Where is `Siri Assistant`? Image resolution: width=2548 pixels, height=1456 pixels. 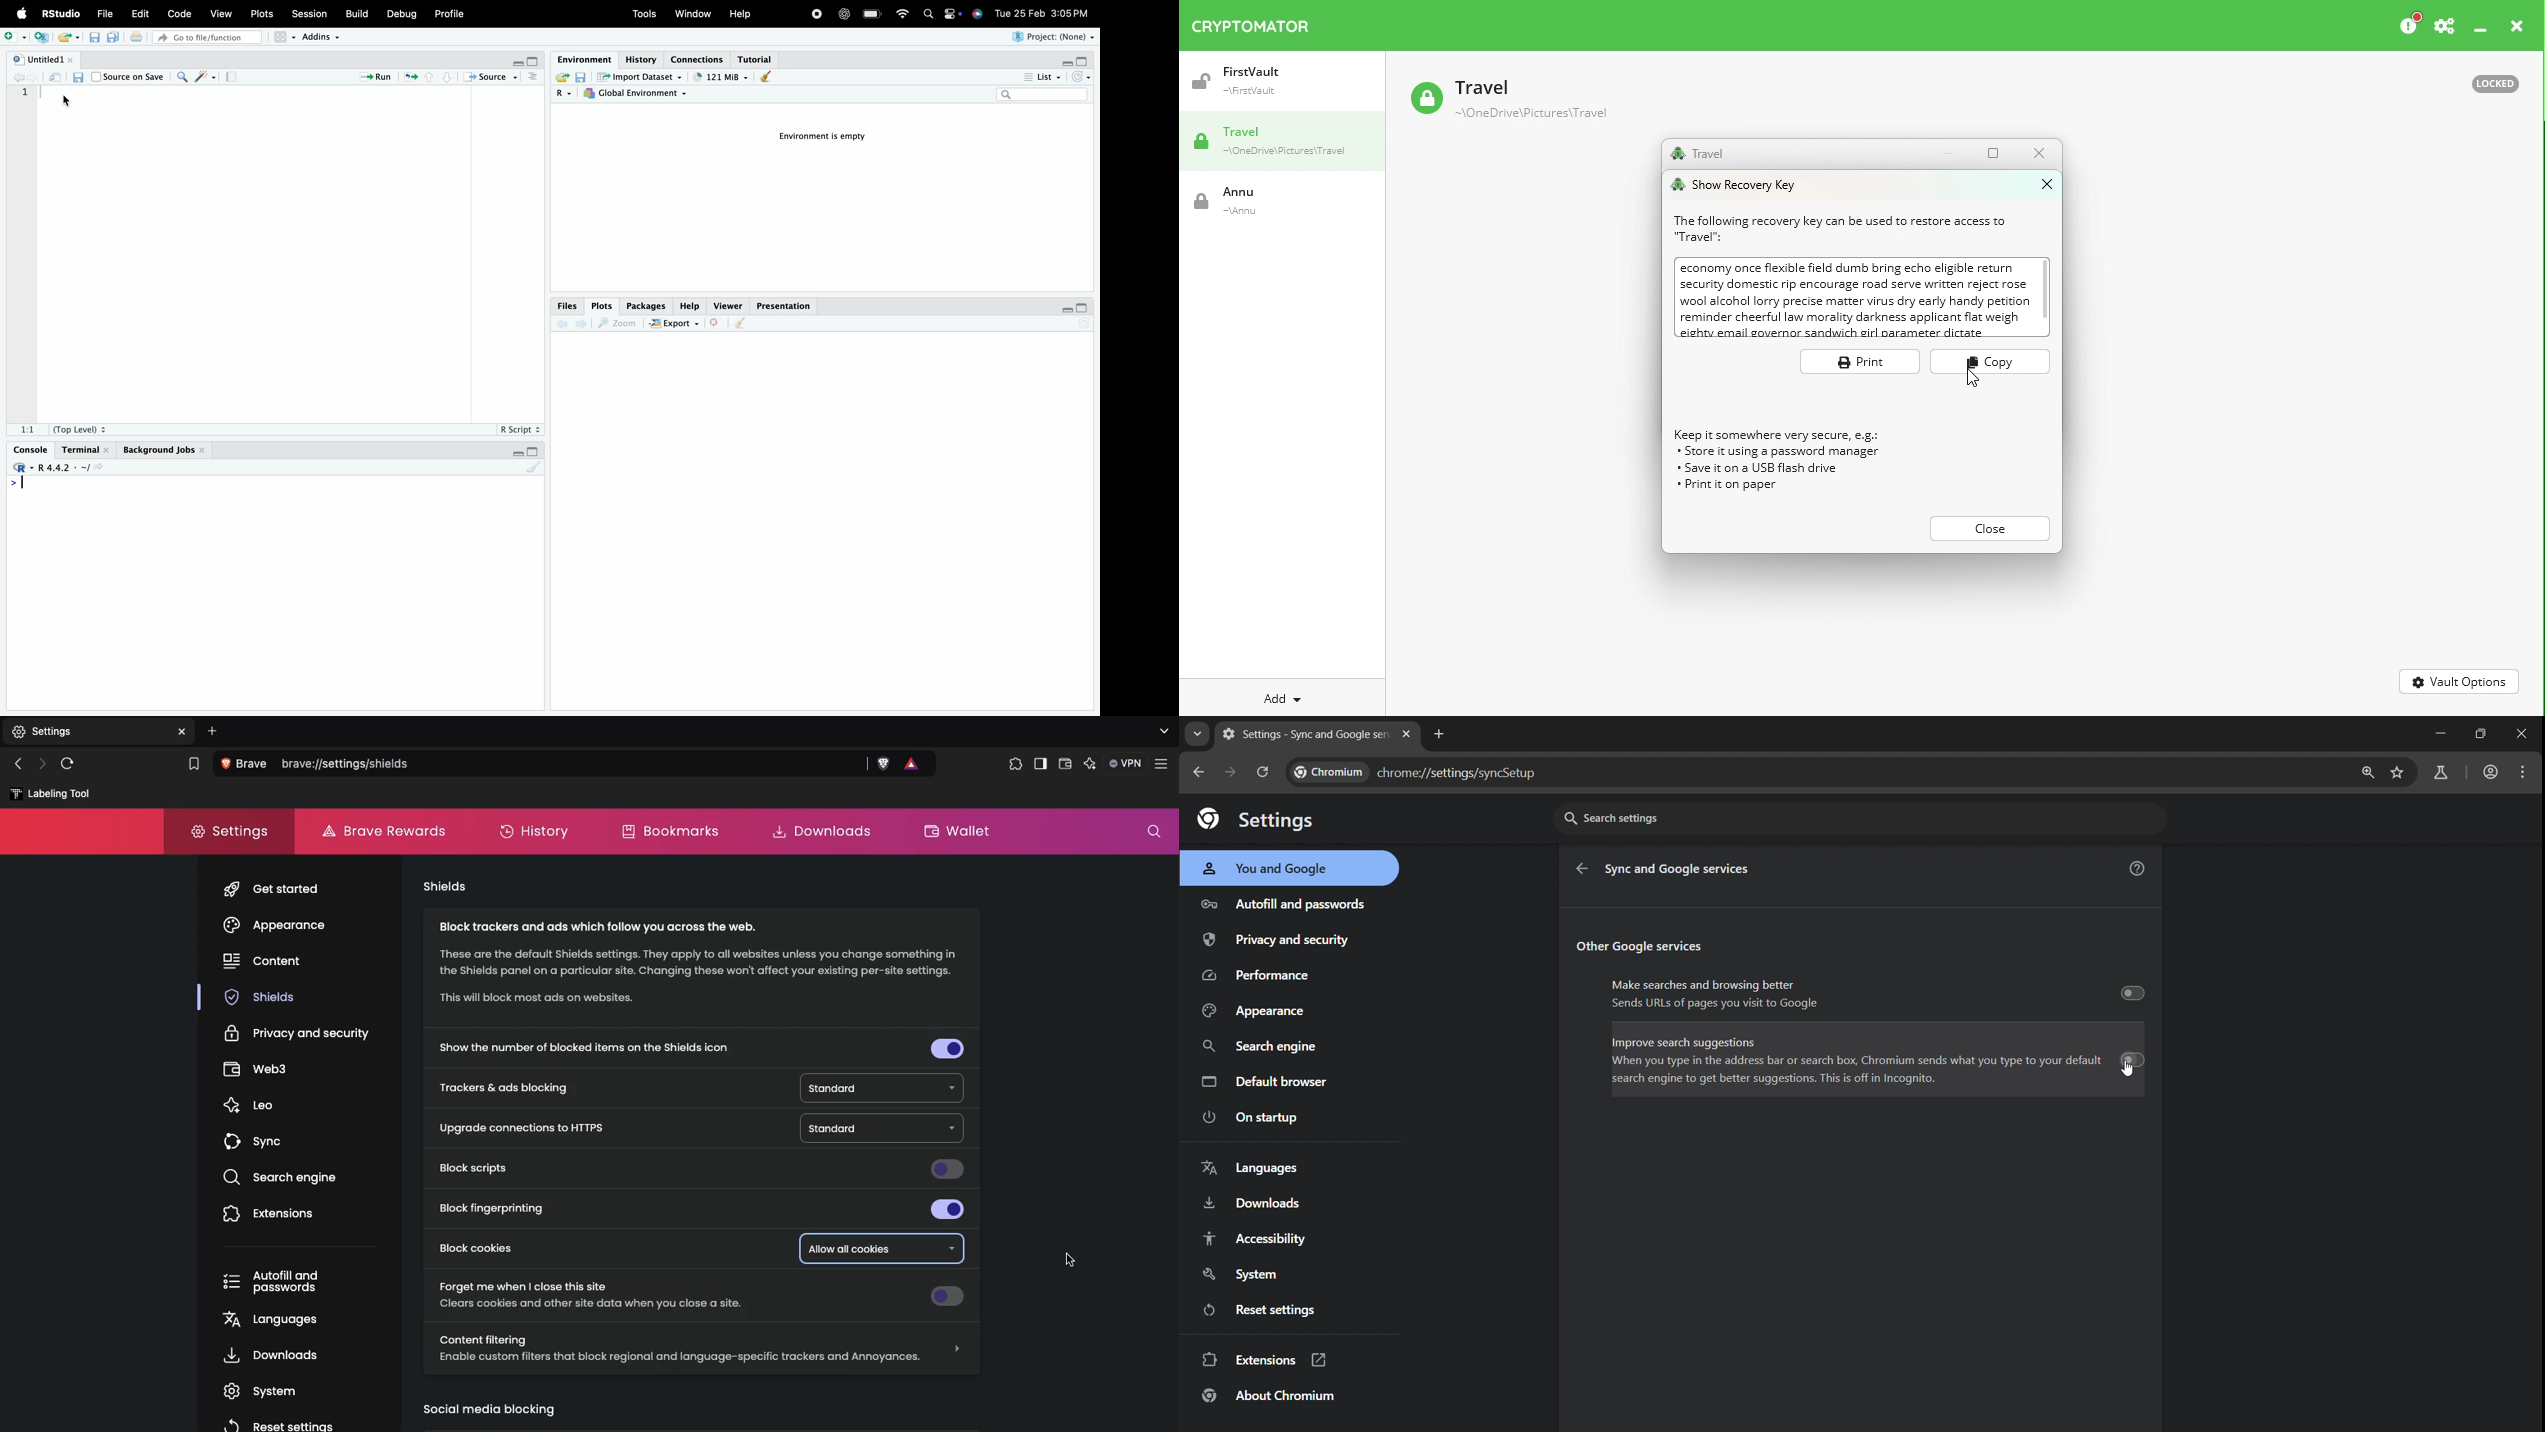
Siri Assistant is located at coordinates (977, 15).